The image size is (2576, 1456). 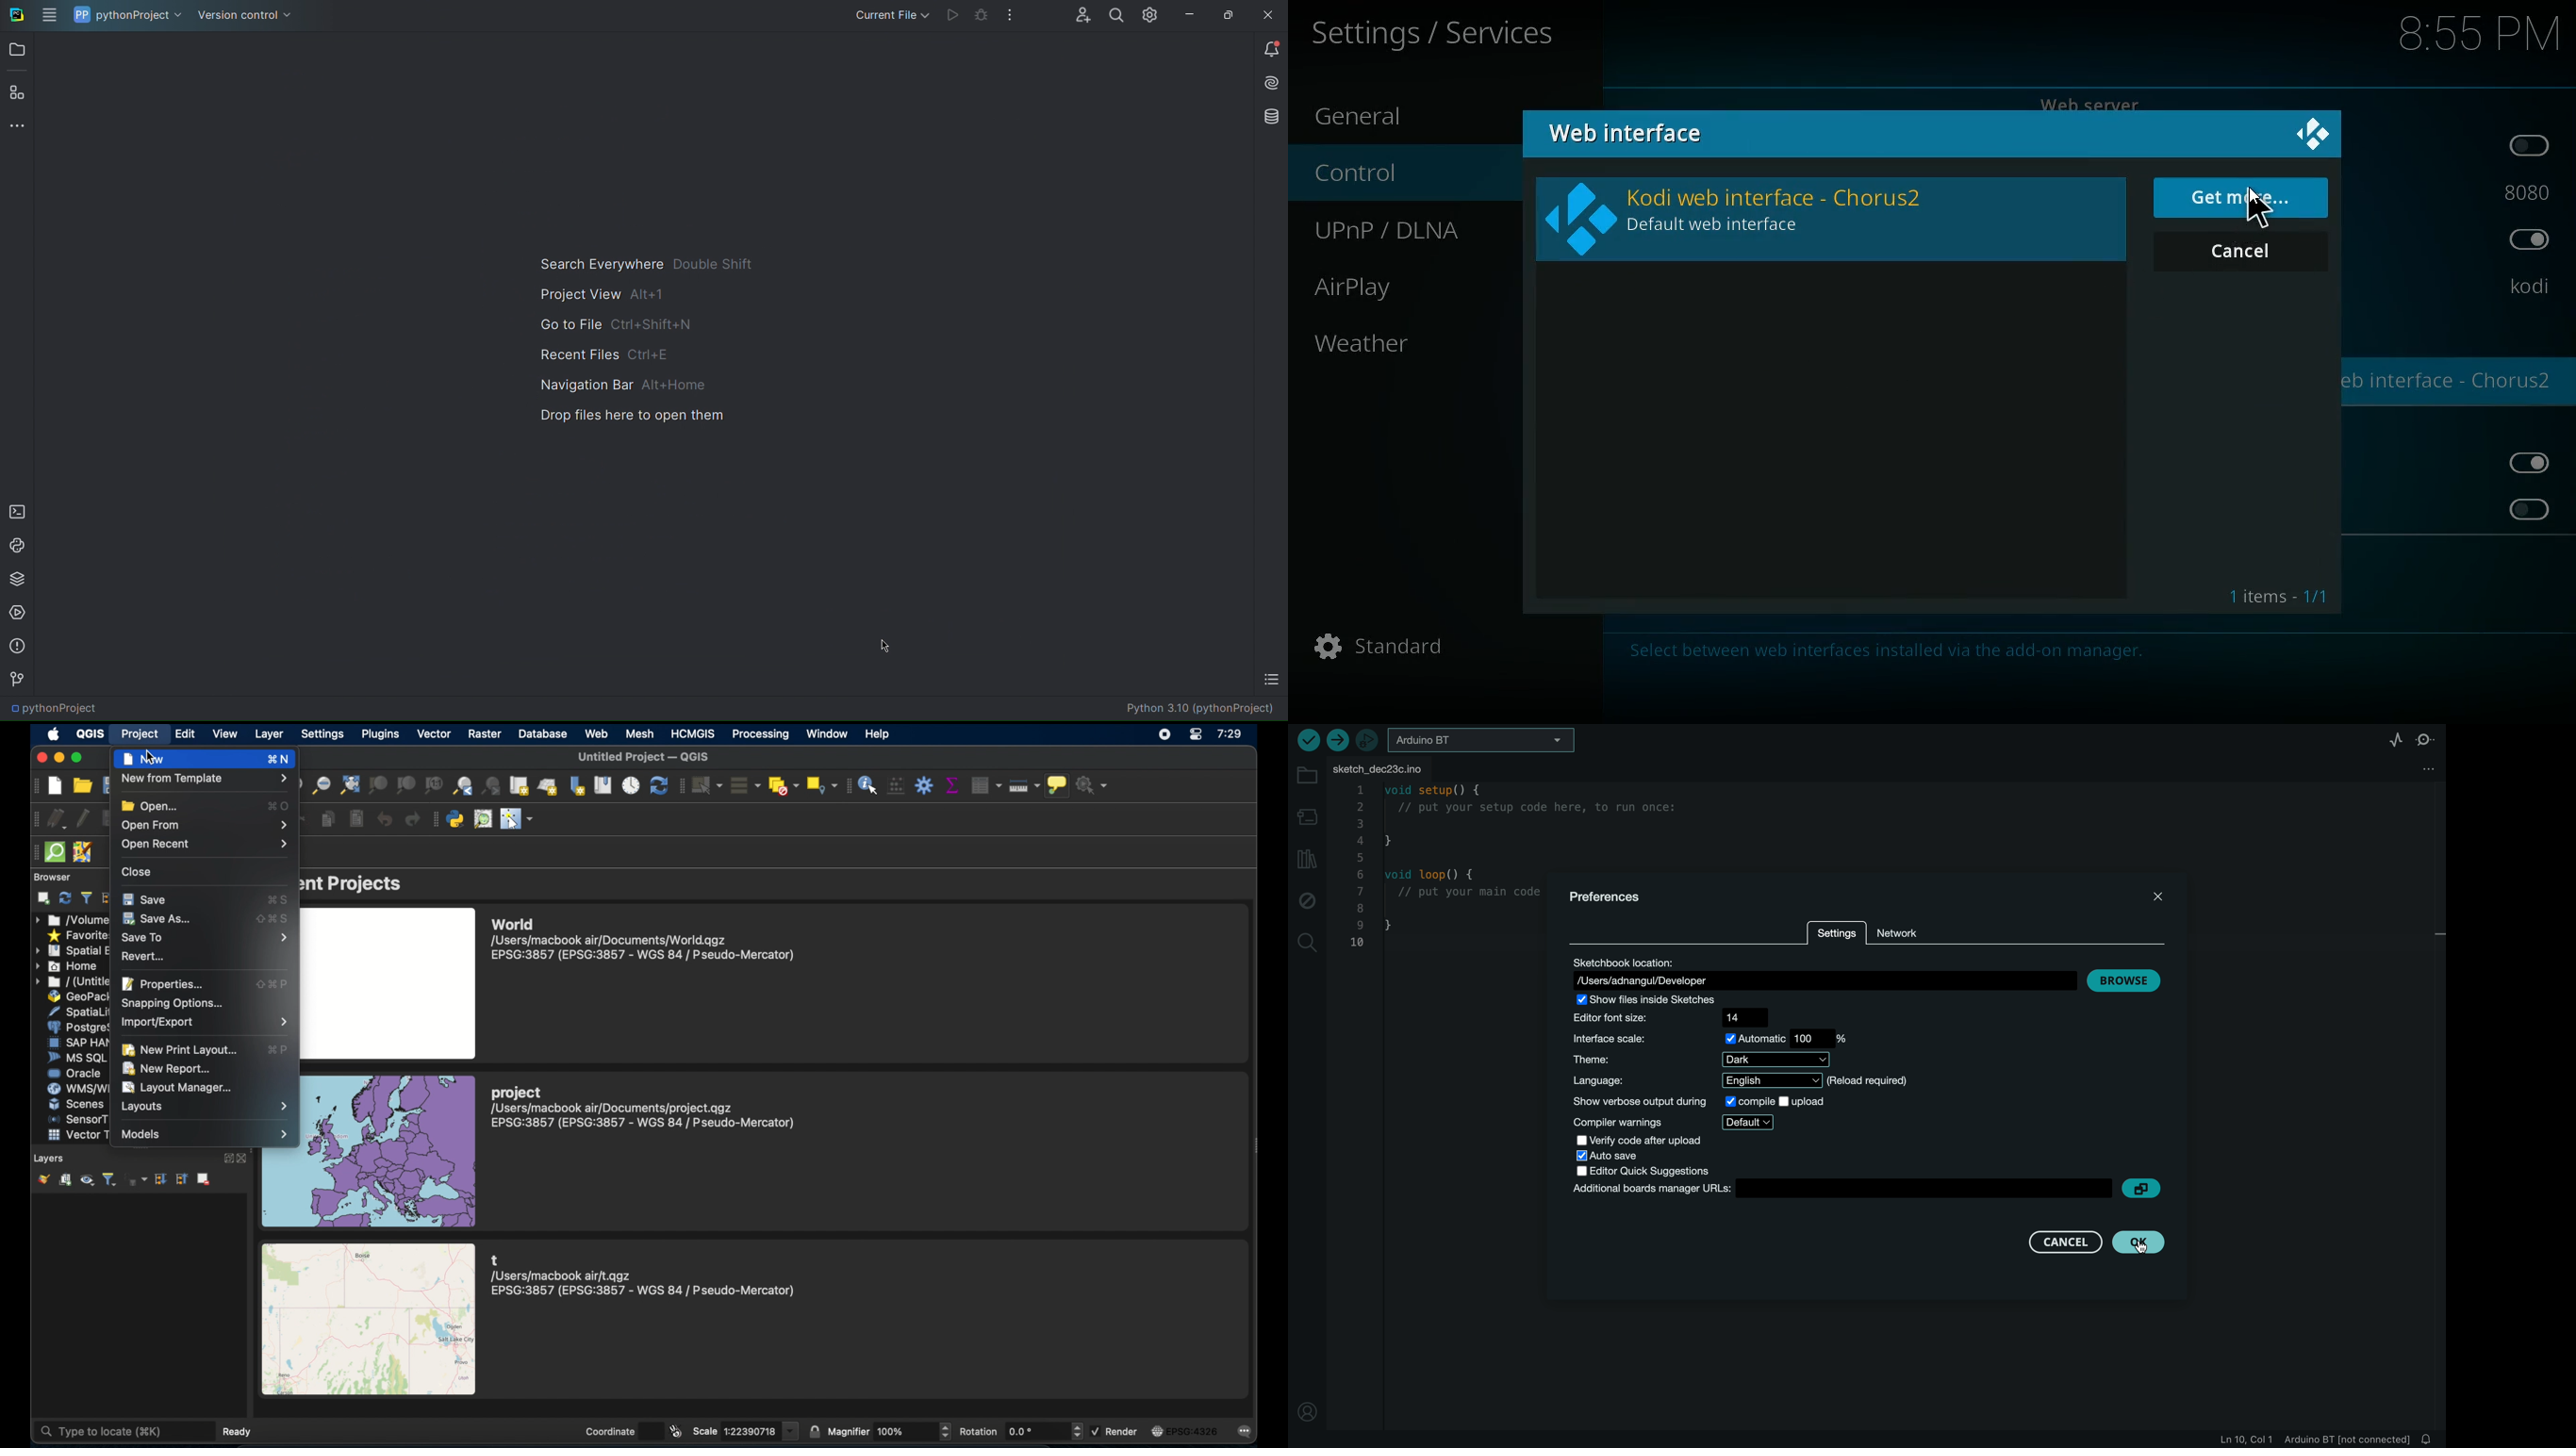 I want to click on zoom out, so click(x=321, y=786).